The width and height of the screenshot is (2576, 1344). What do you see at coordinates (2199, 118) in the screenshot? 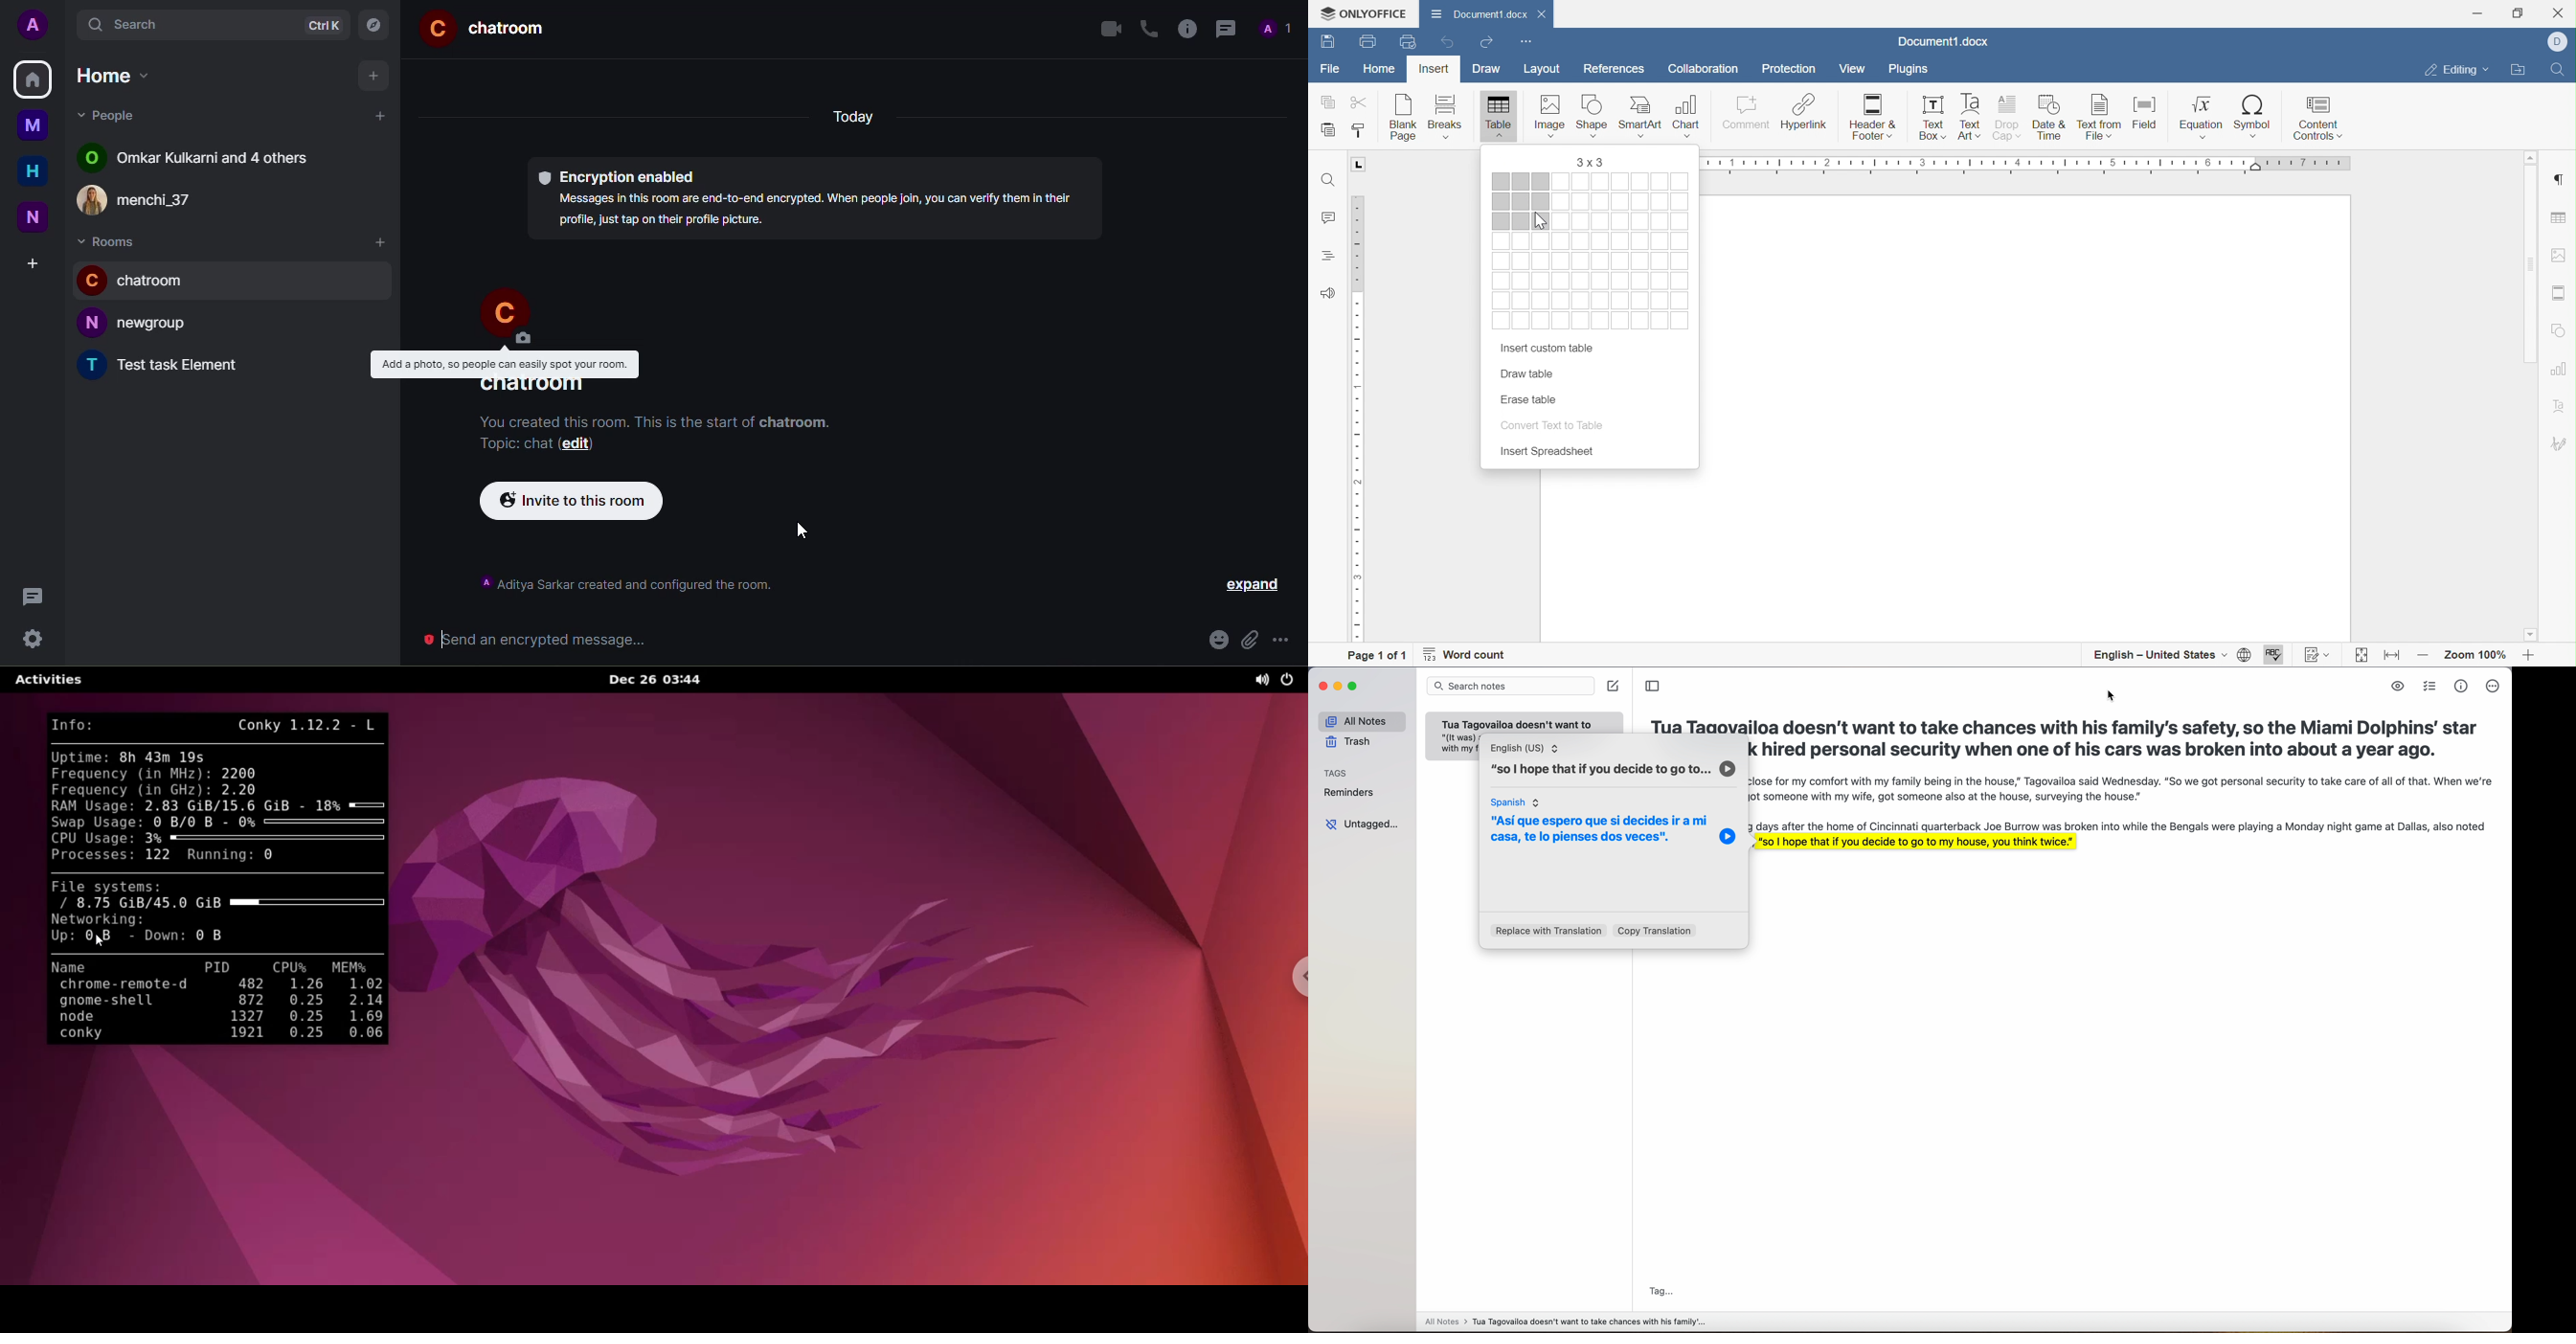
I see `Equation` at bounding box center [2199, 118].